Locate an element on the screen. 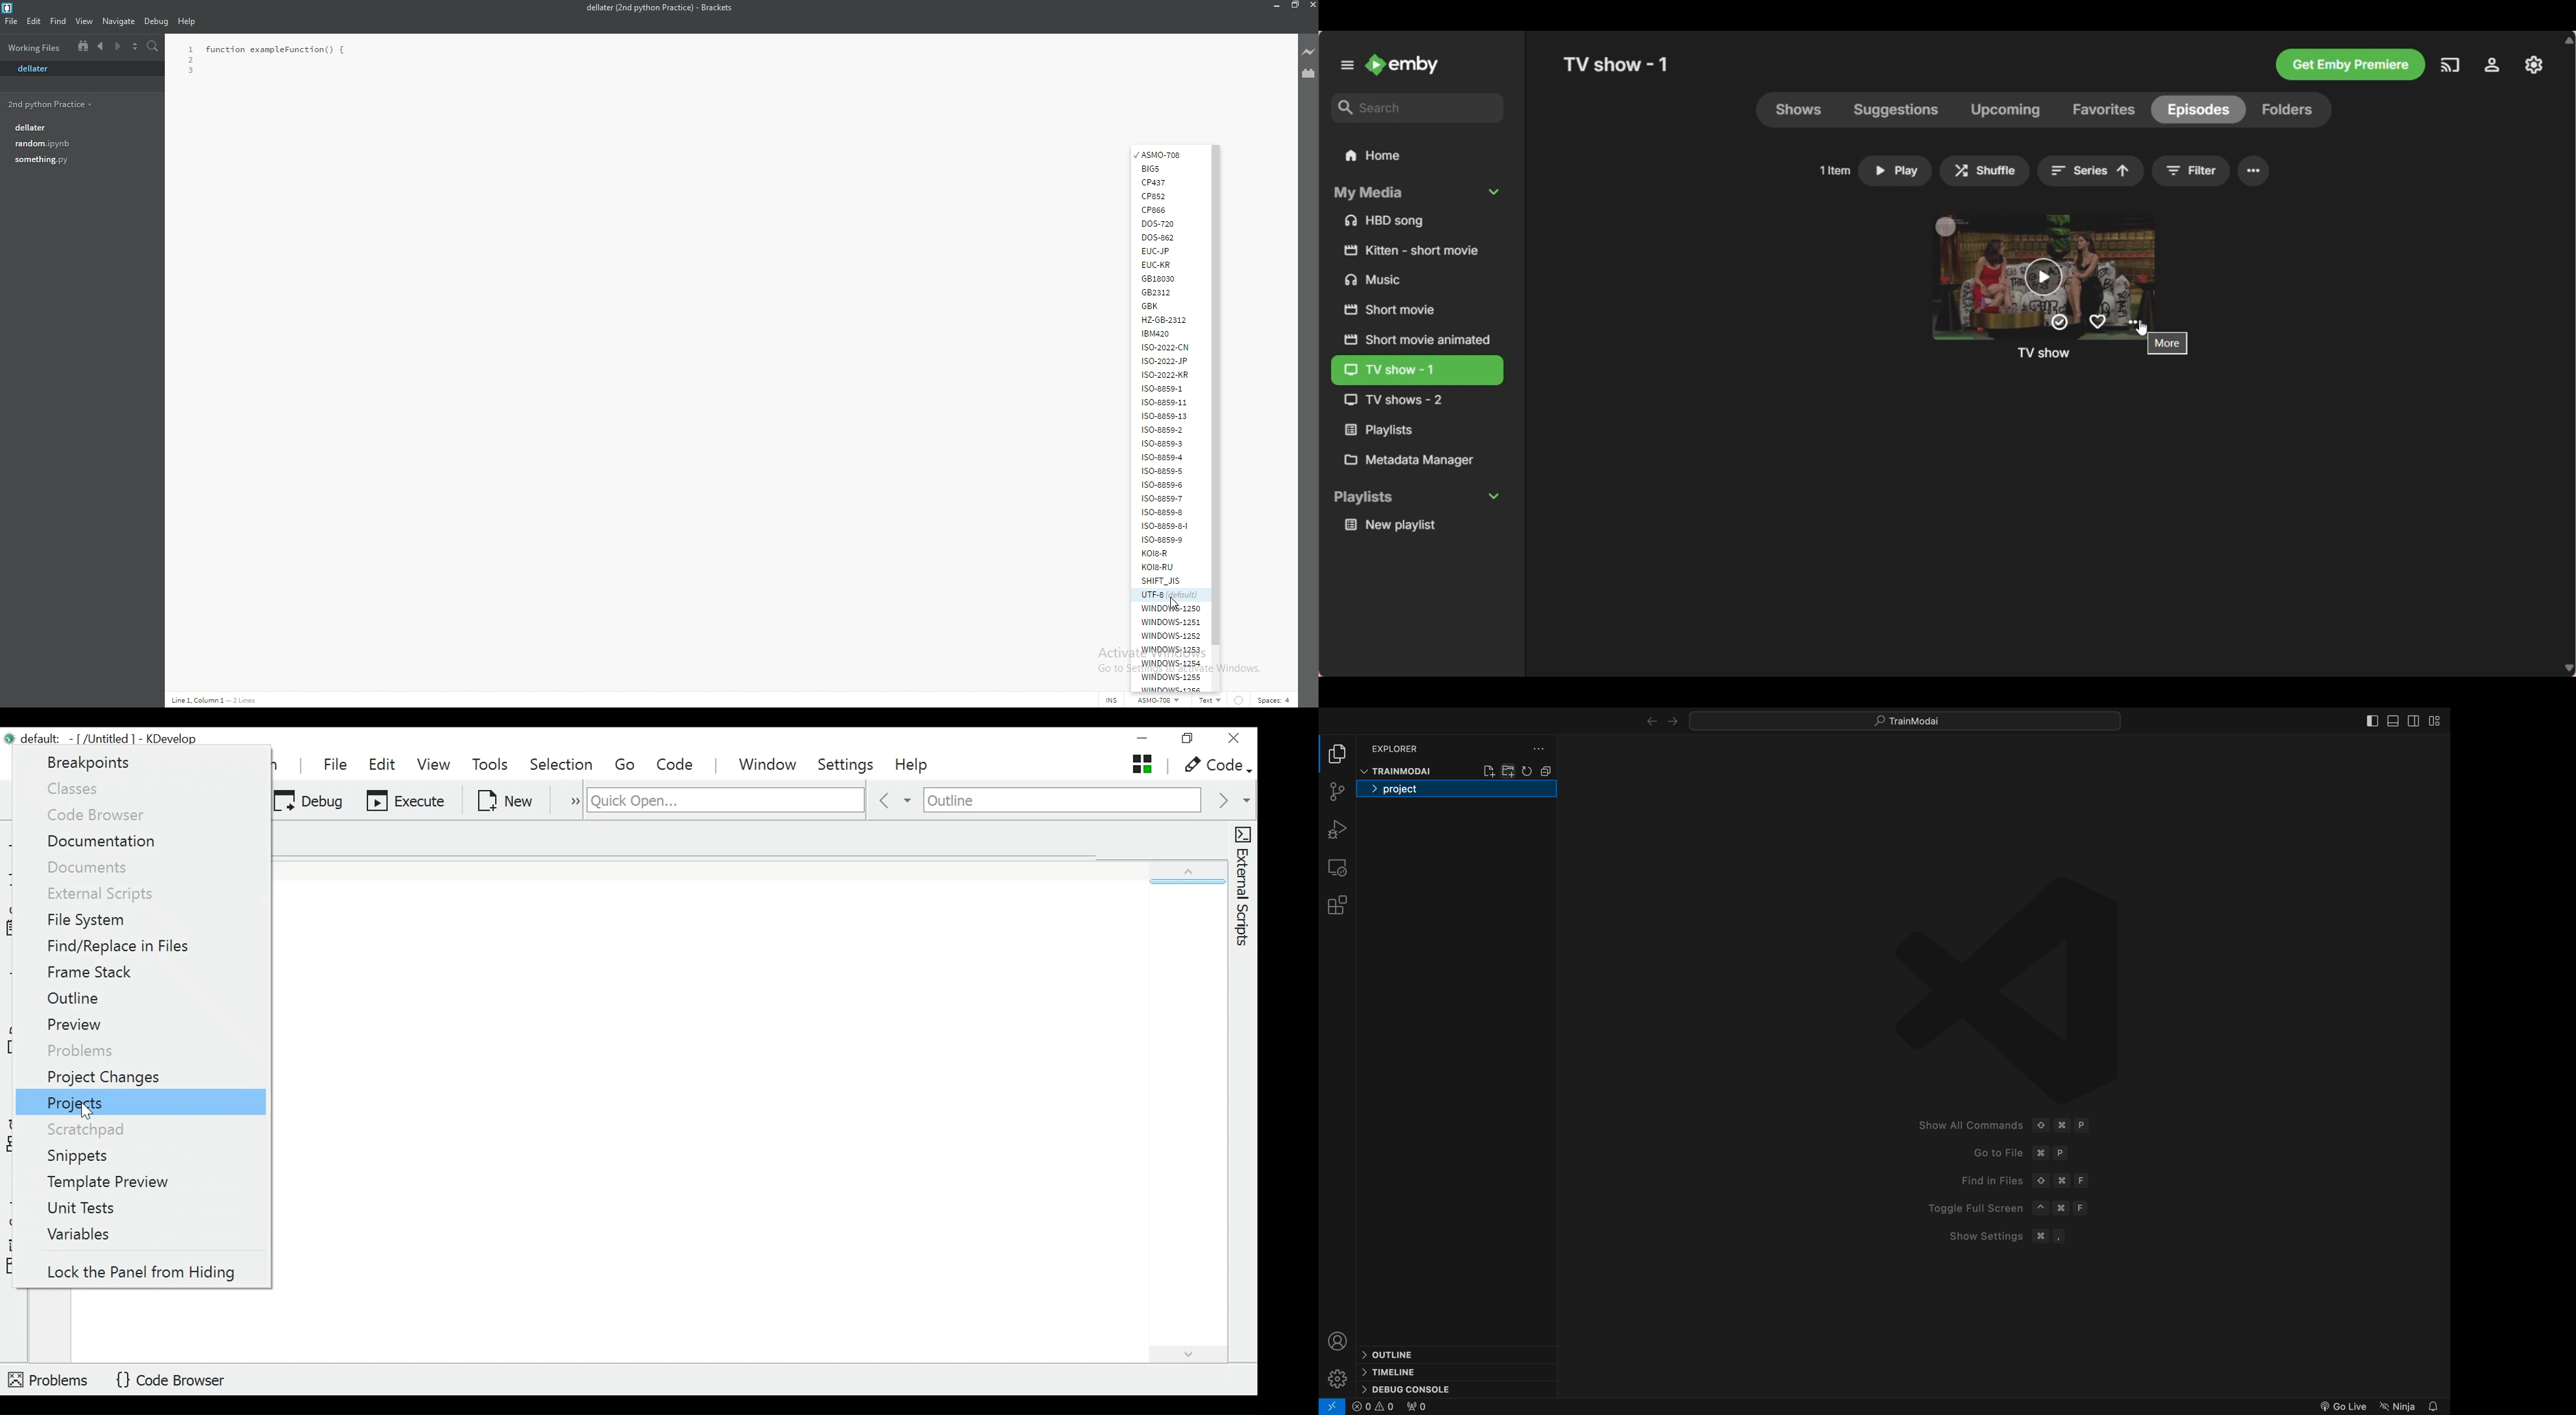  Text is located at coordinates (1210, 700).